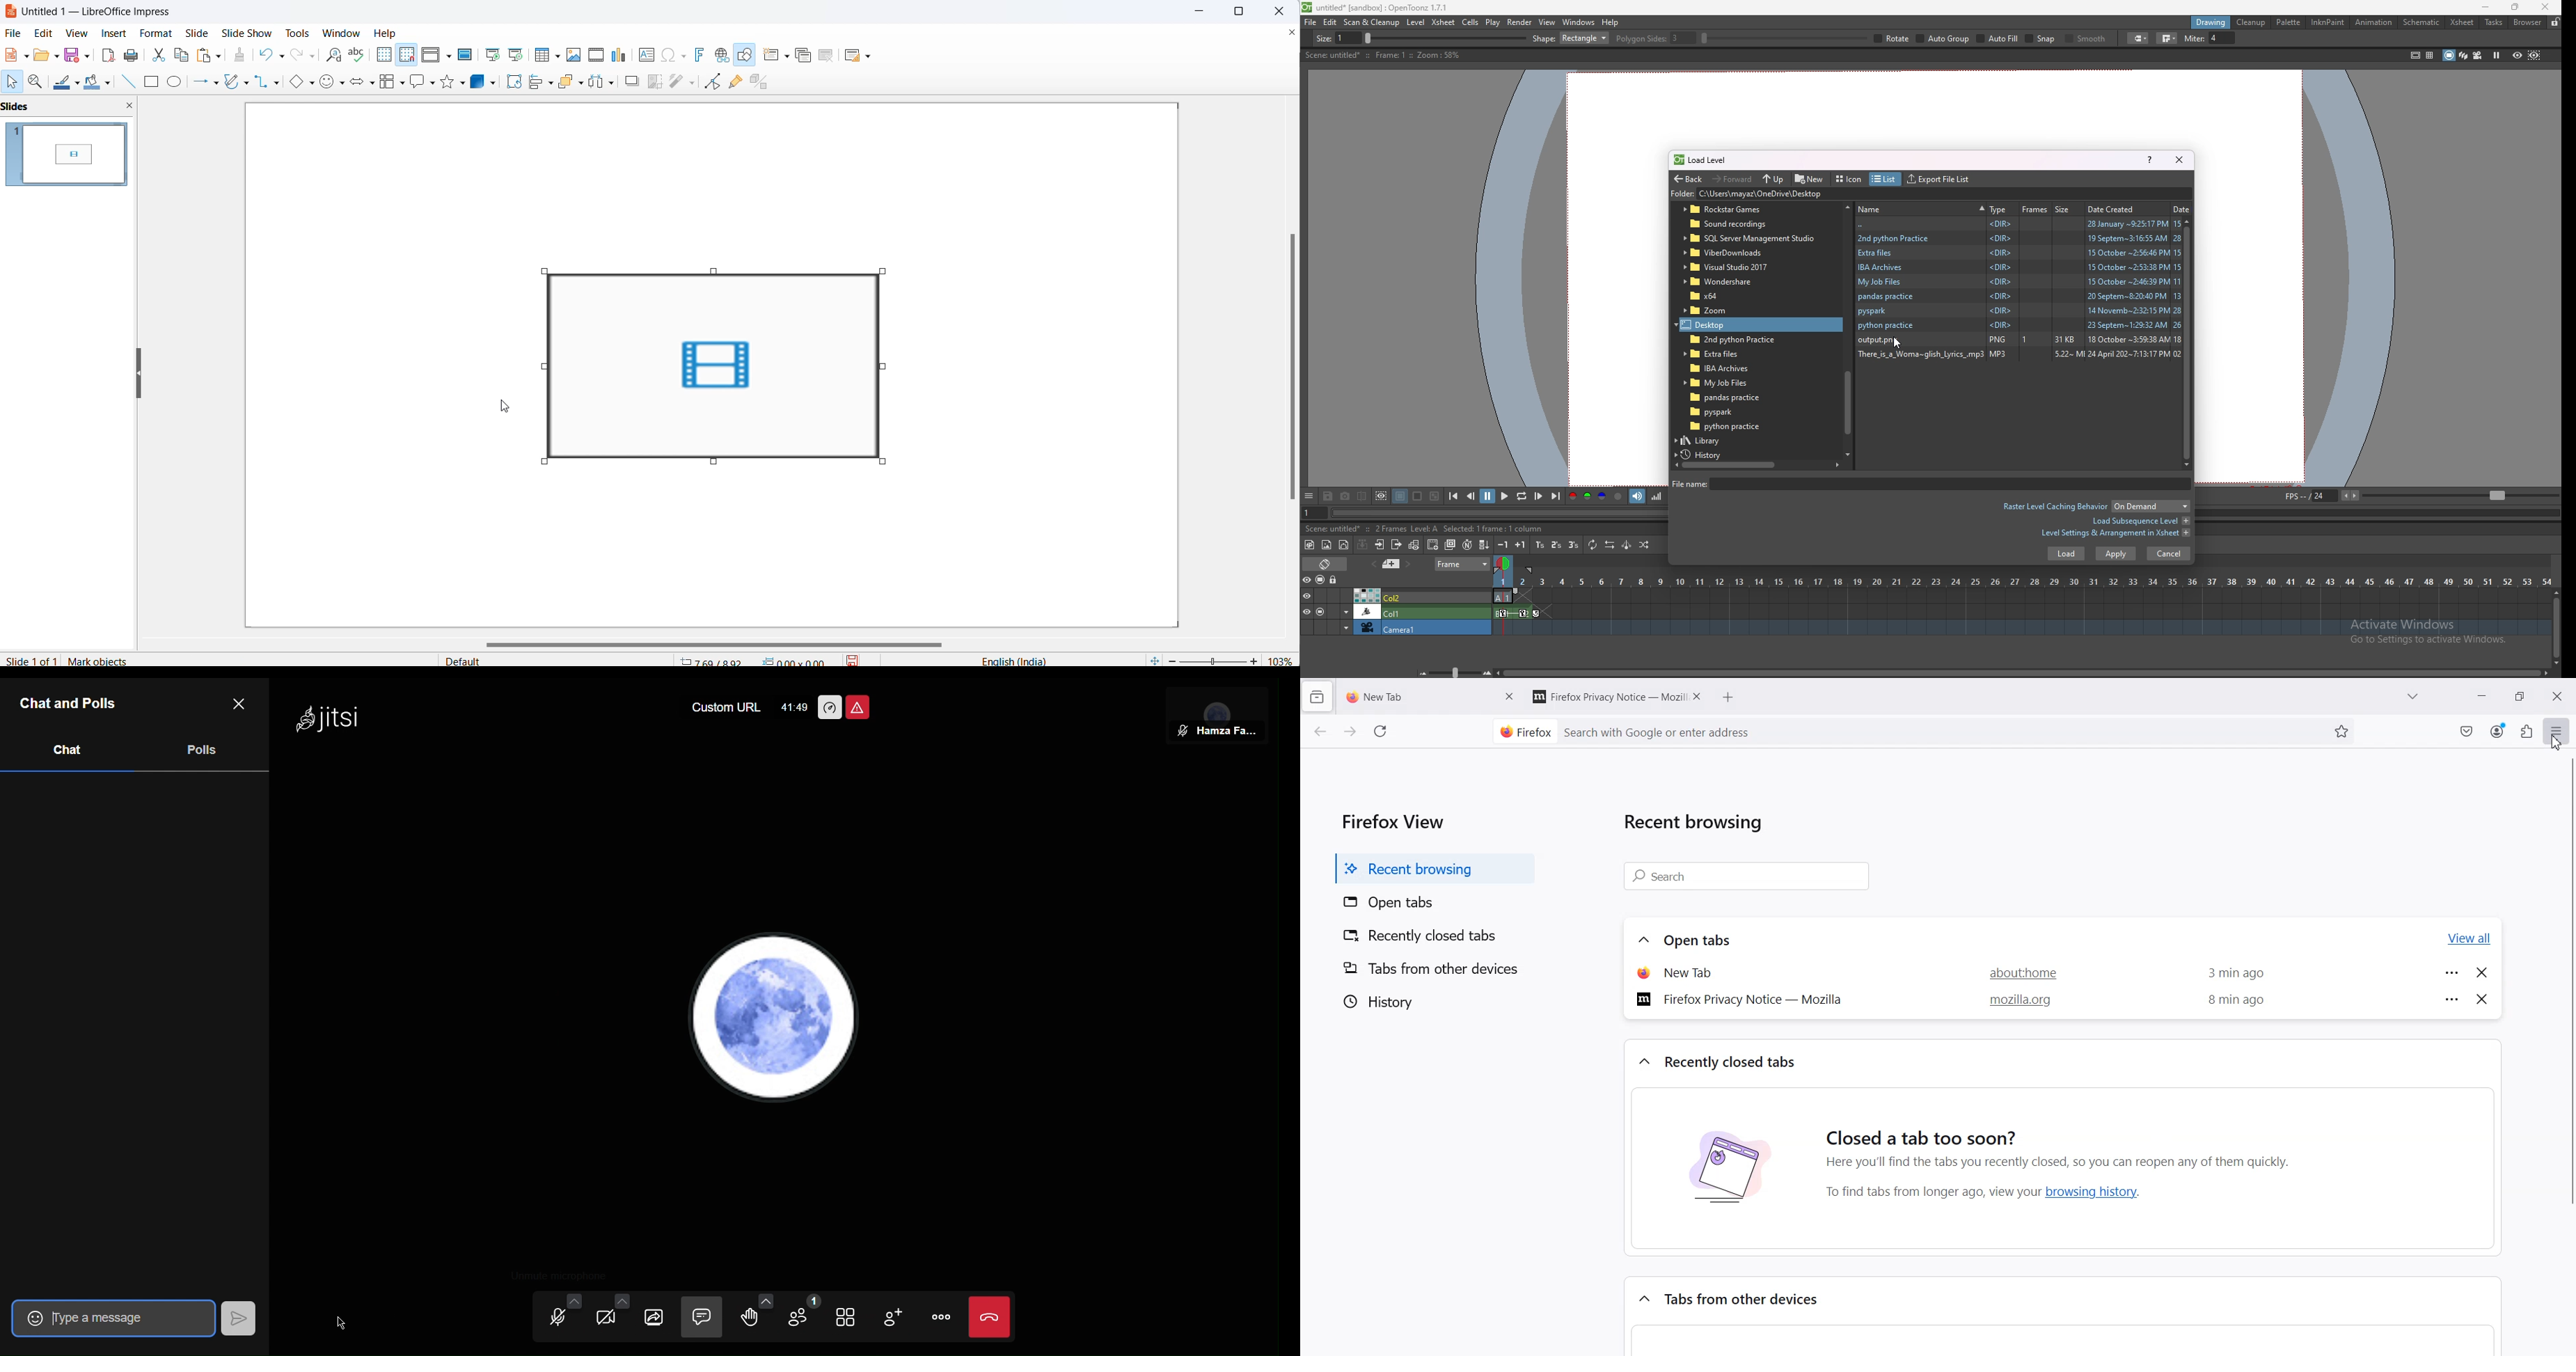 This screenshot has height=1372, width=2576. Describe the element at coordinates (581, 88) in the screenshot. I see `arrange options` at that location.